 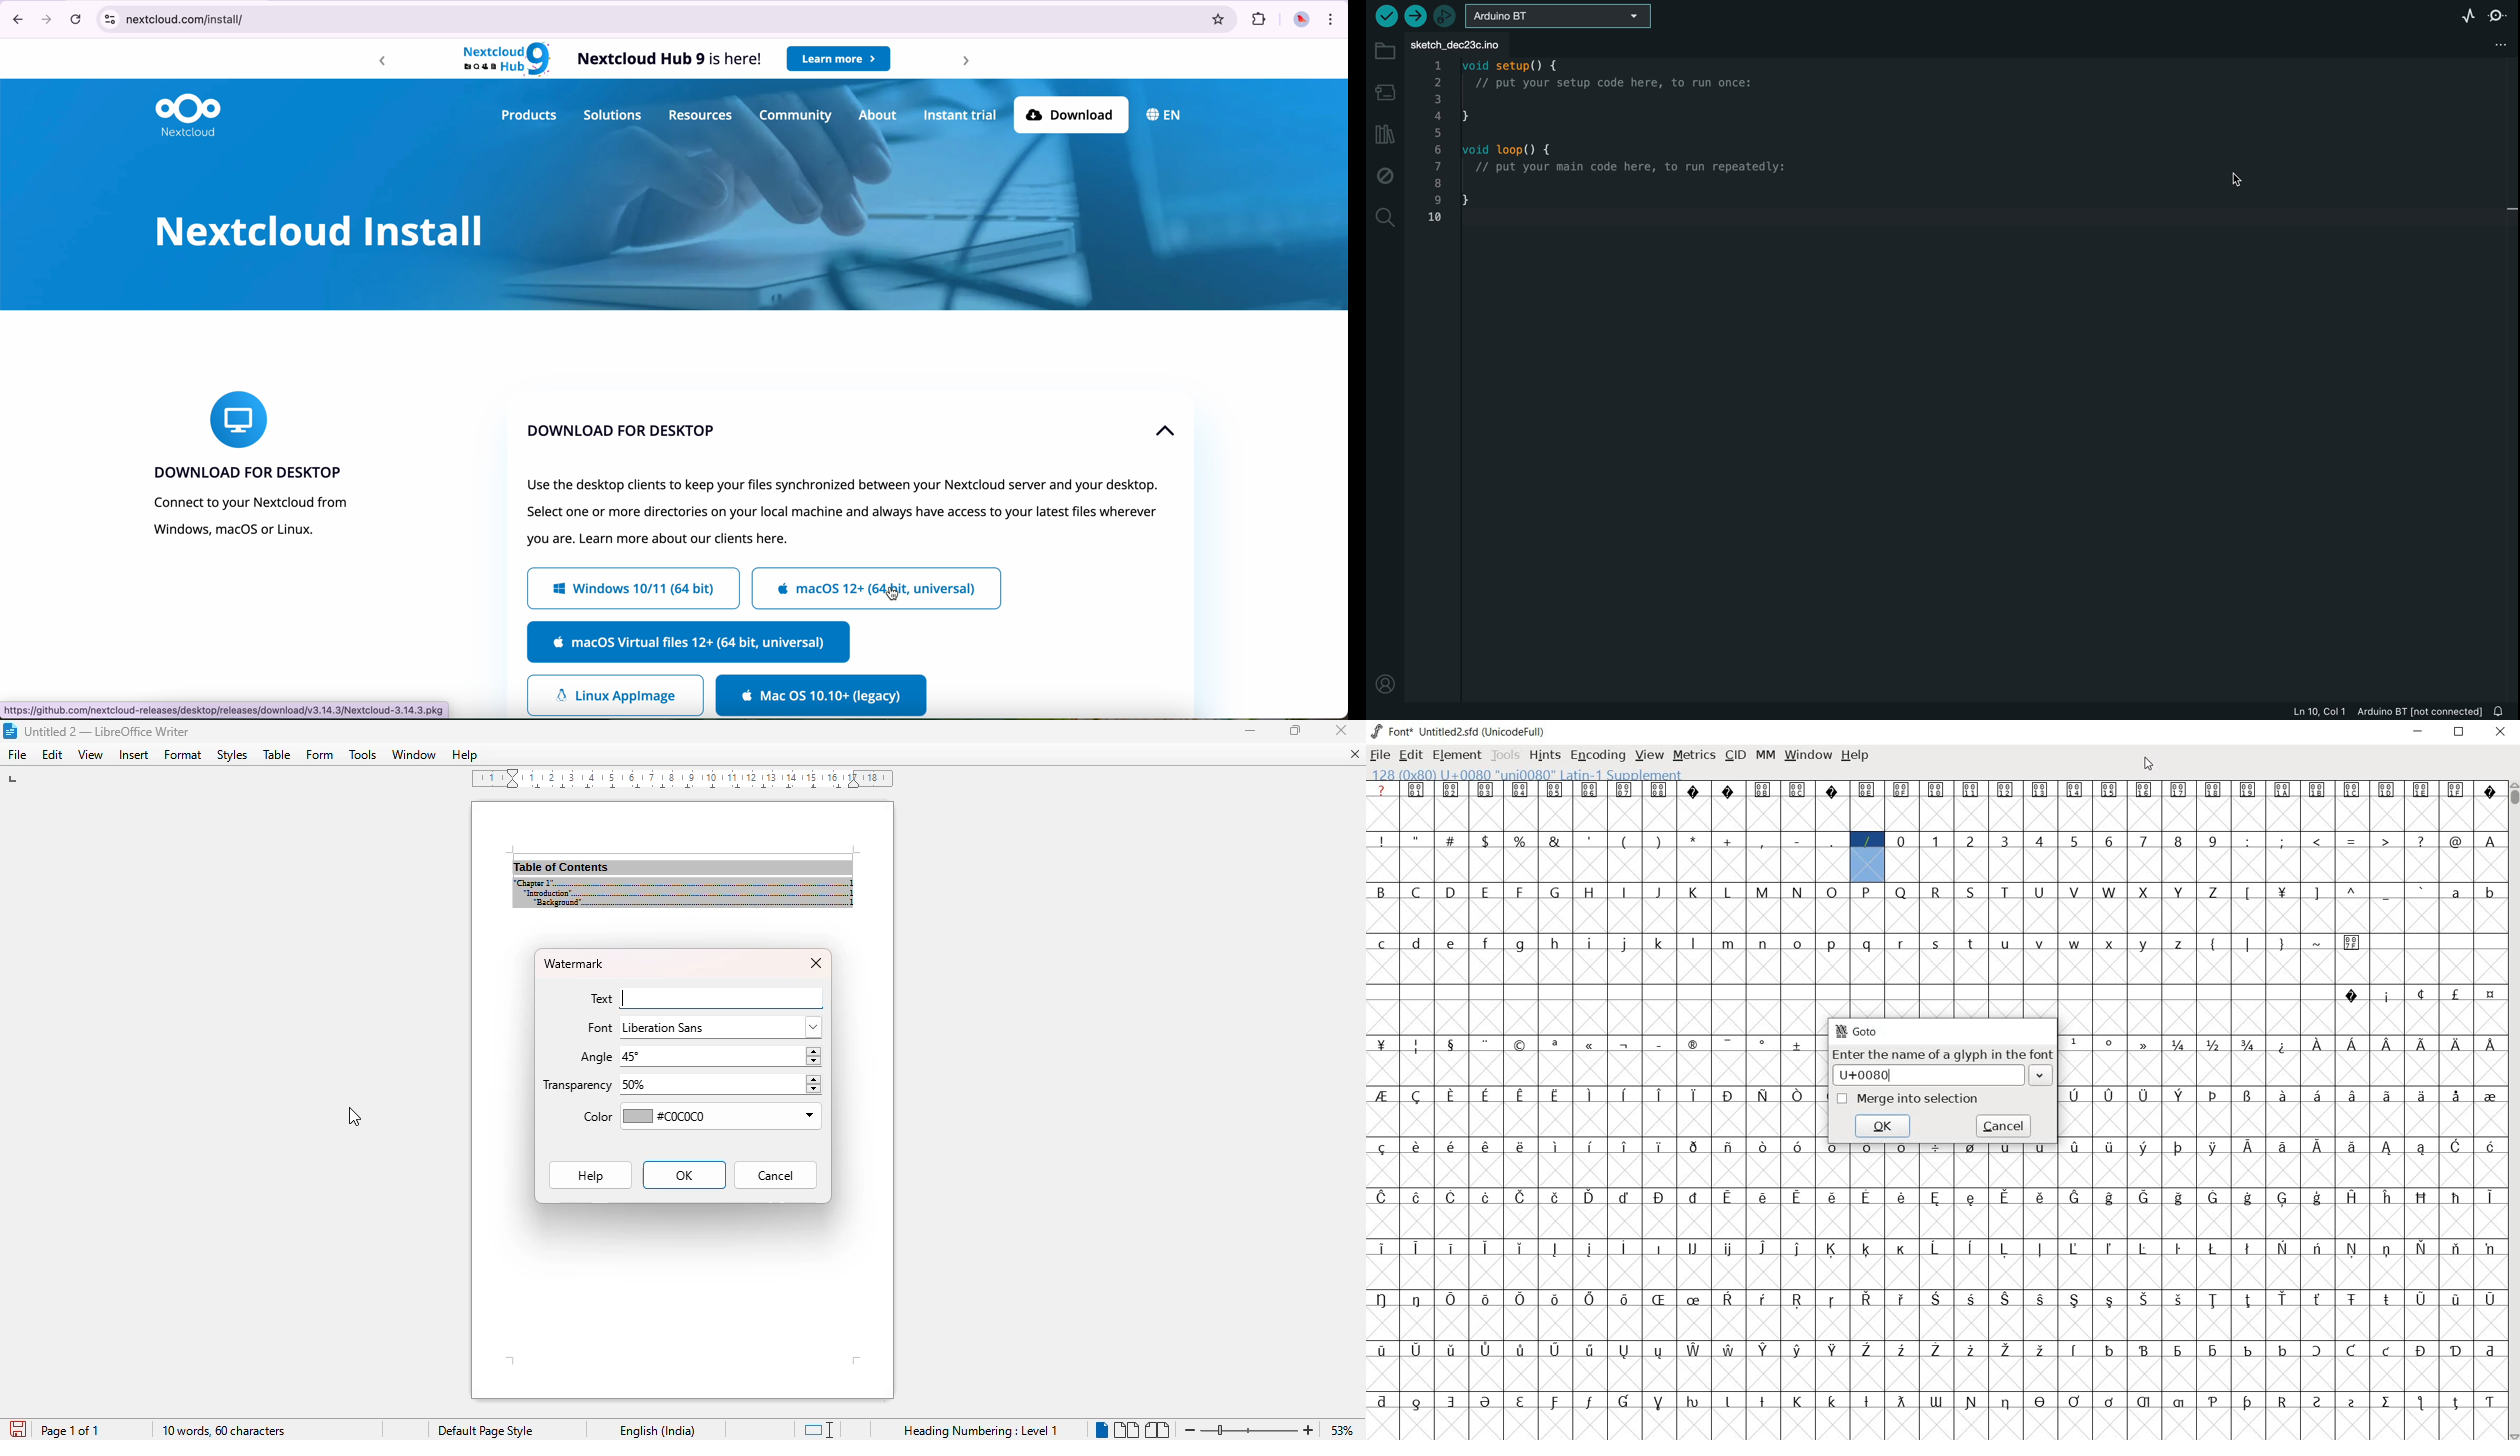 I want to click on HELP, so click(x=1856, y=757).